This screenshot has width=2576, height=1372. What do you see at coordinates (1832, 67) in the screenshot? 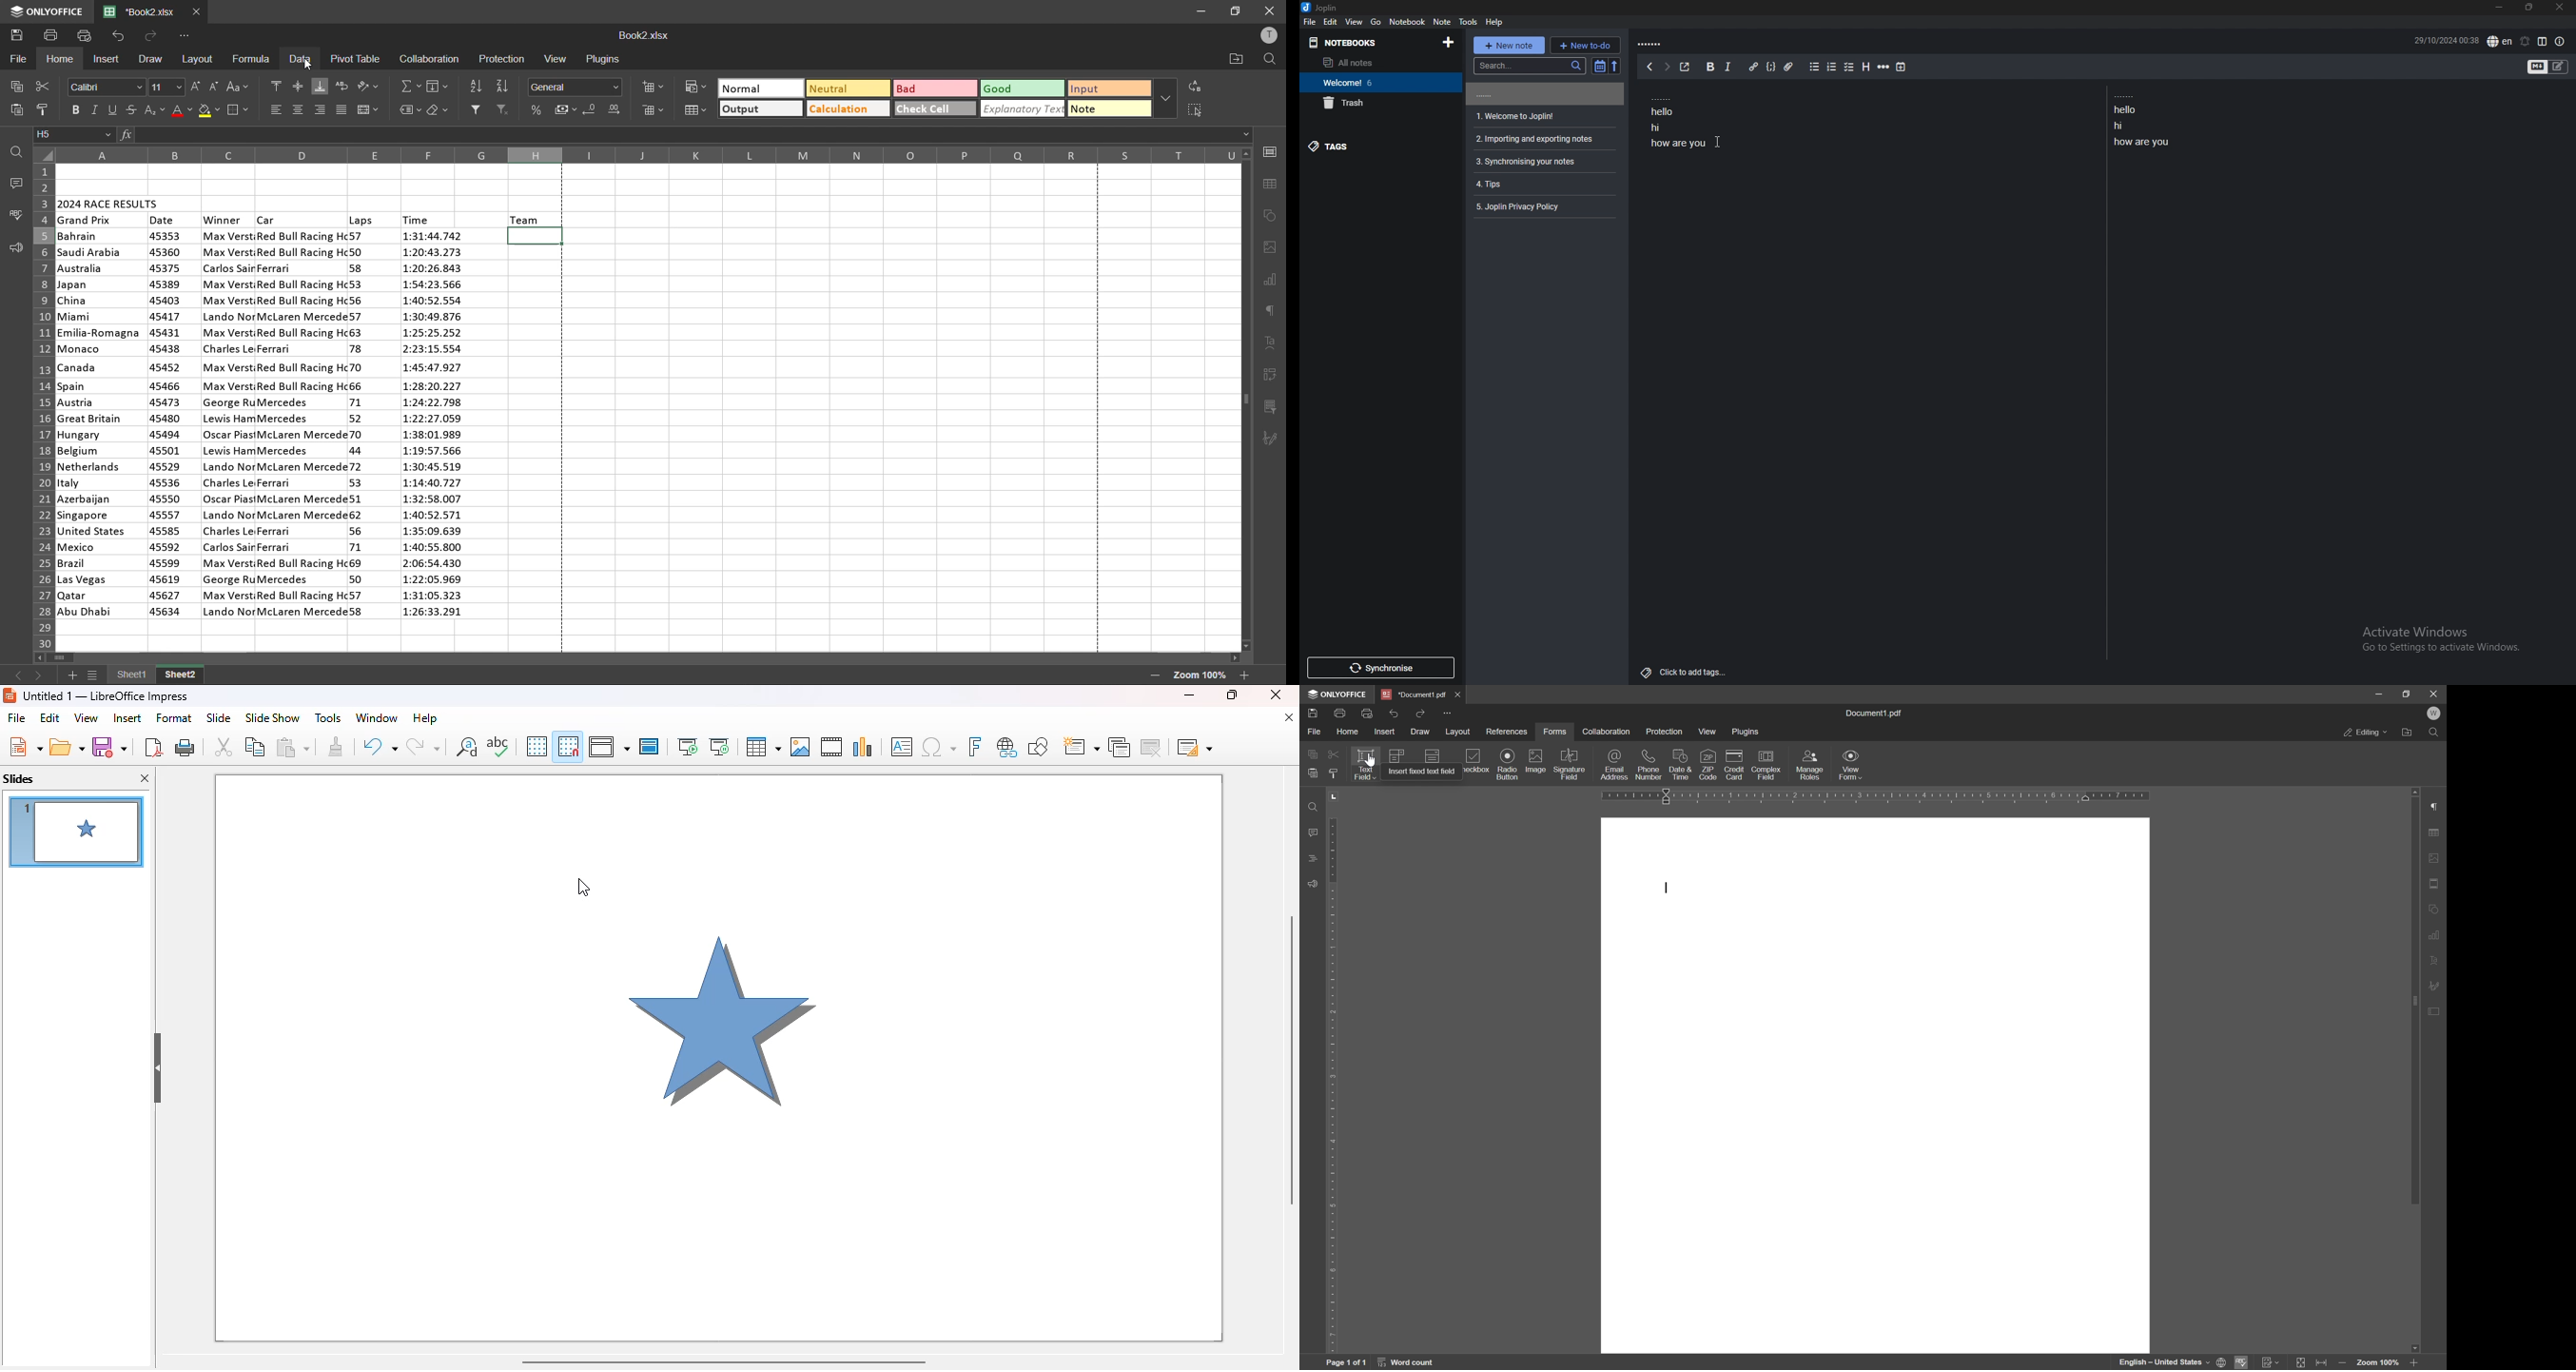
I see `numbered list` at bounding box center [1832, 67].